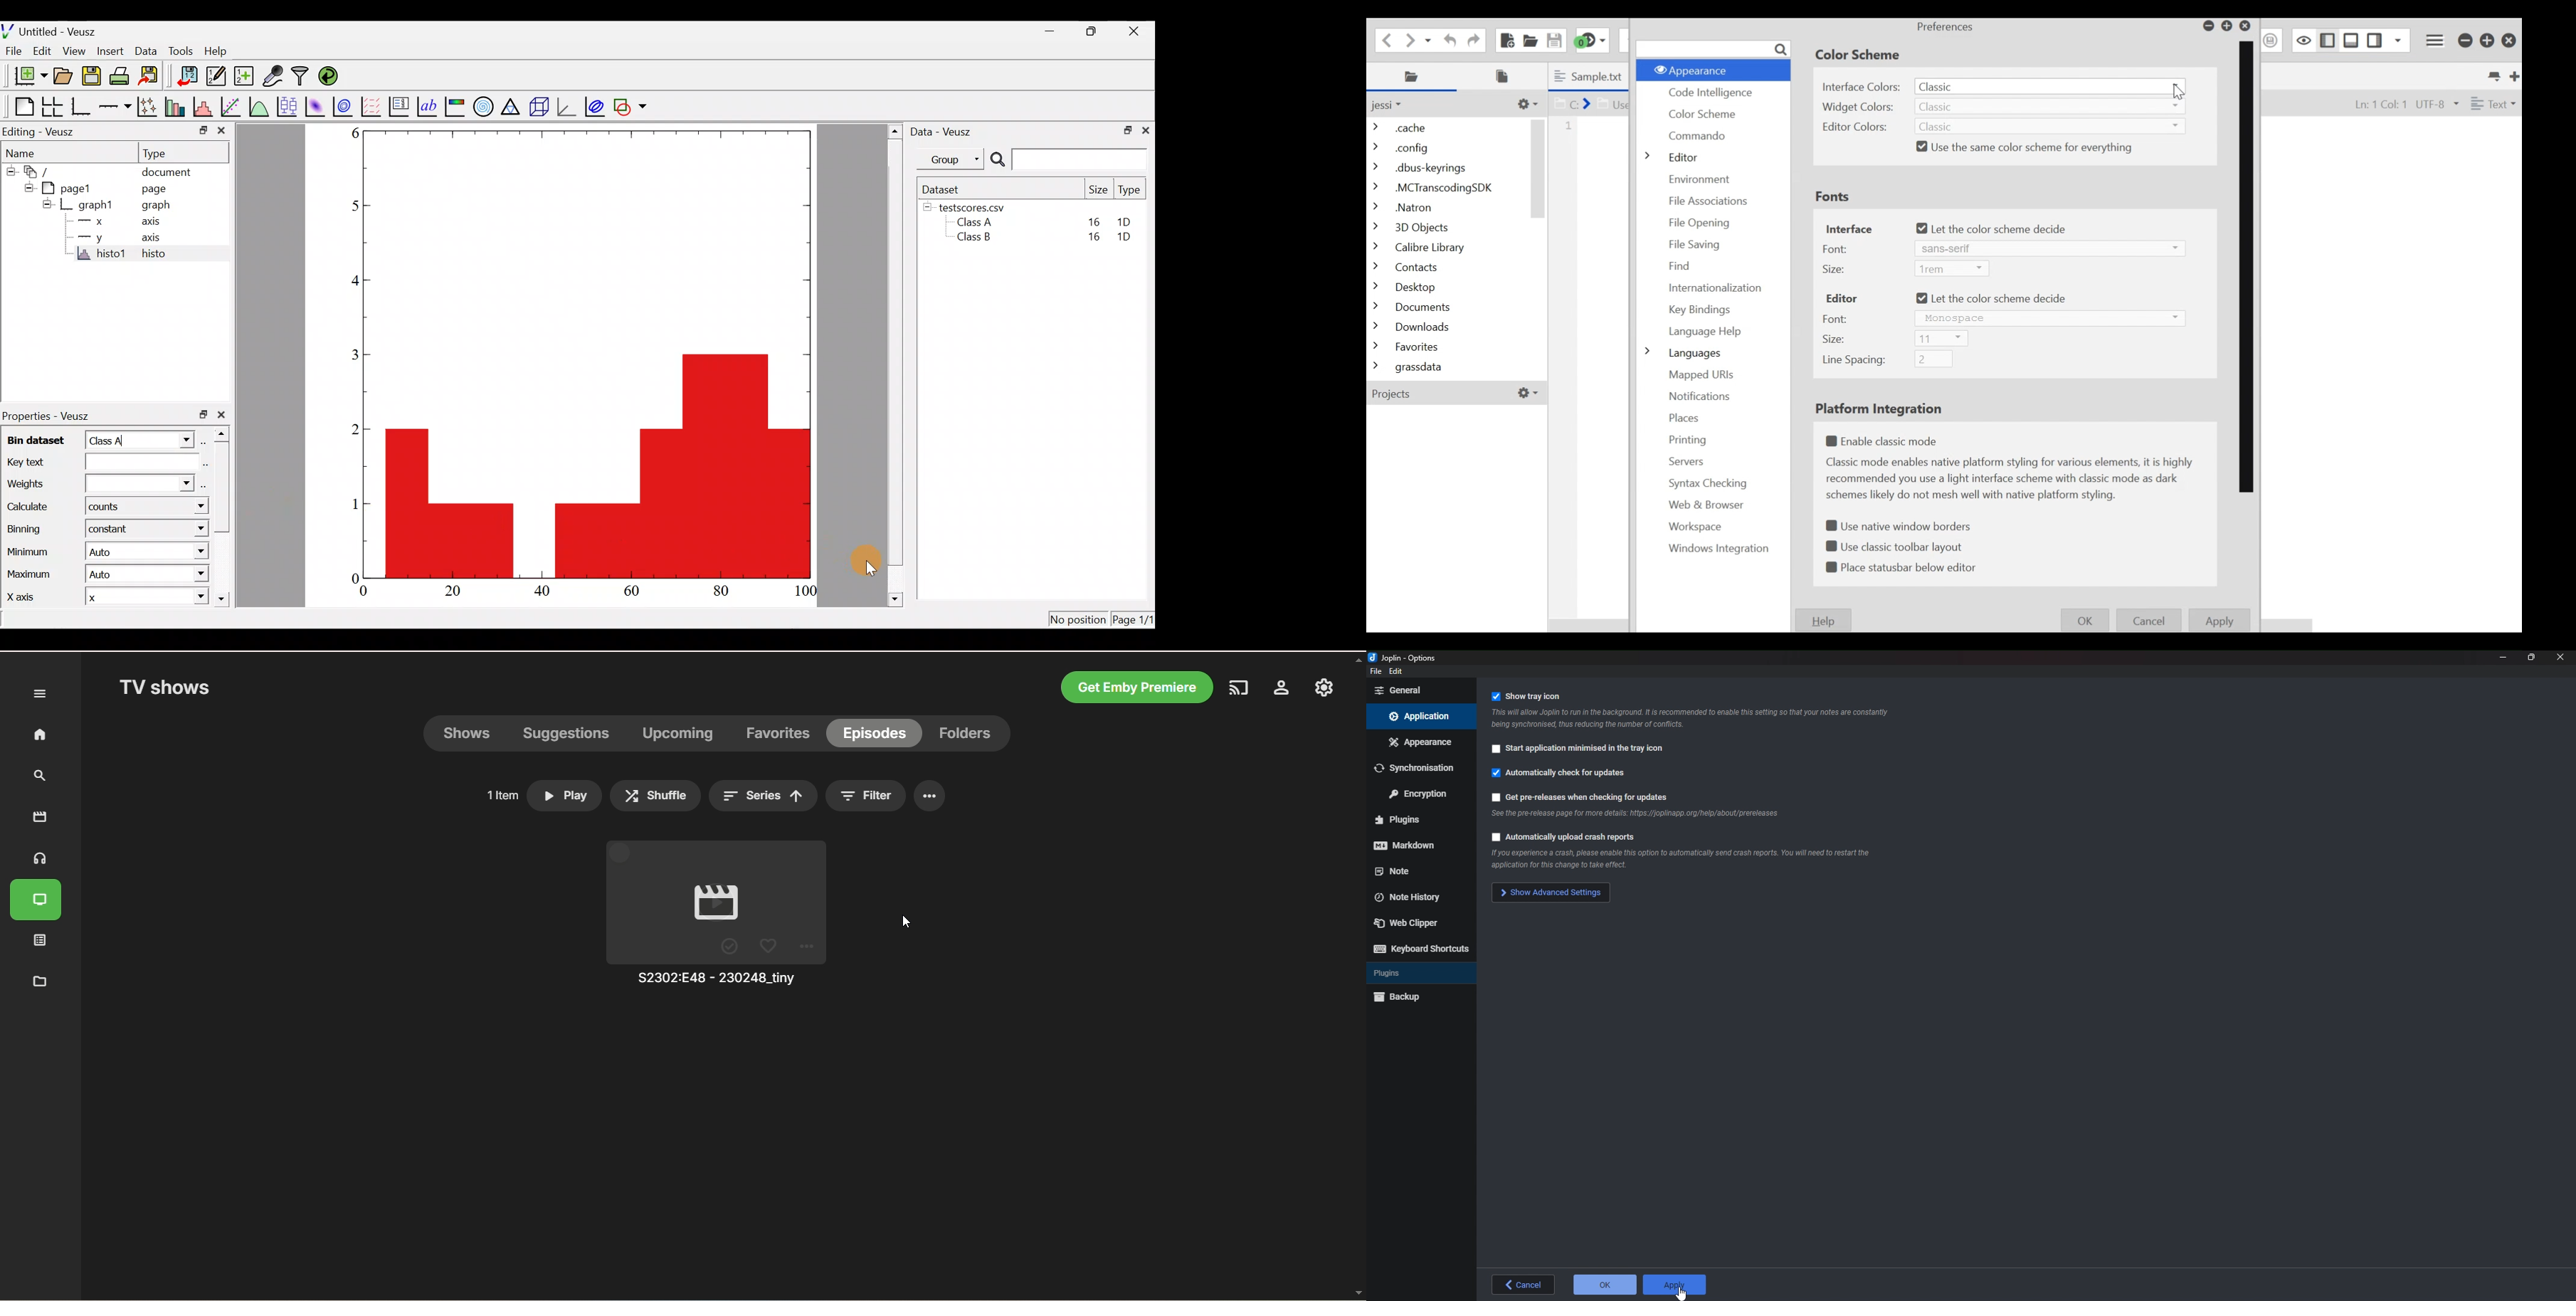 Image resolution: width=2576 pixels, height=1316 pixels. Describe the element at coordinates (259, 105) in the screenshot. I see `Plot a function` at that location.